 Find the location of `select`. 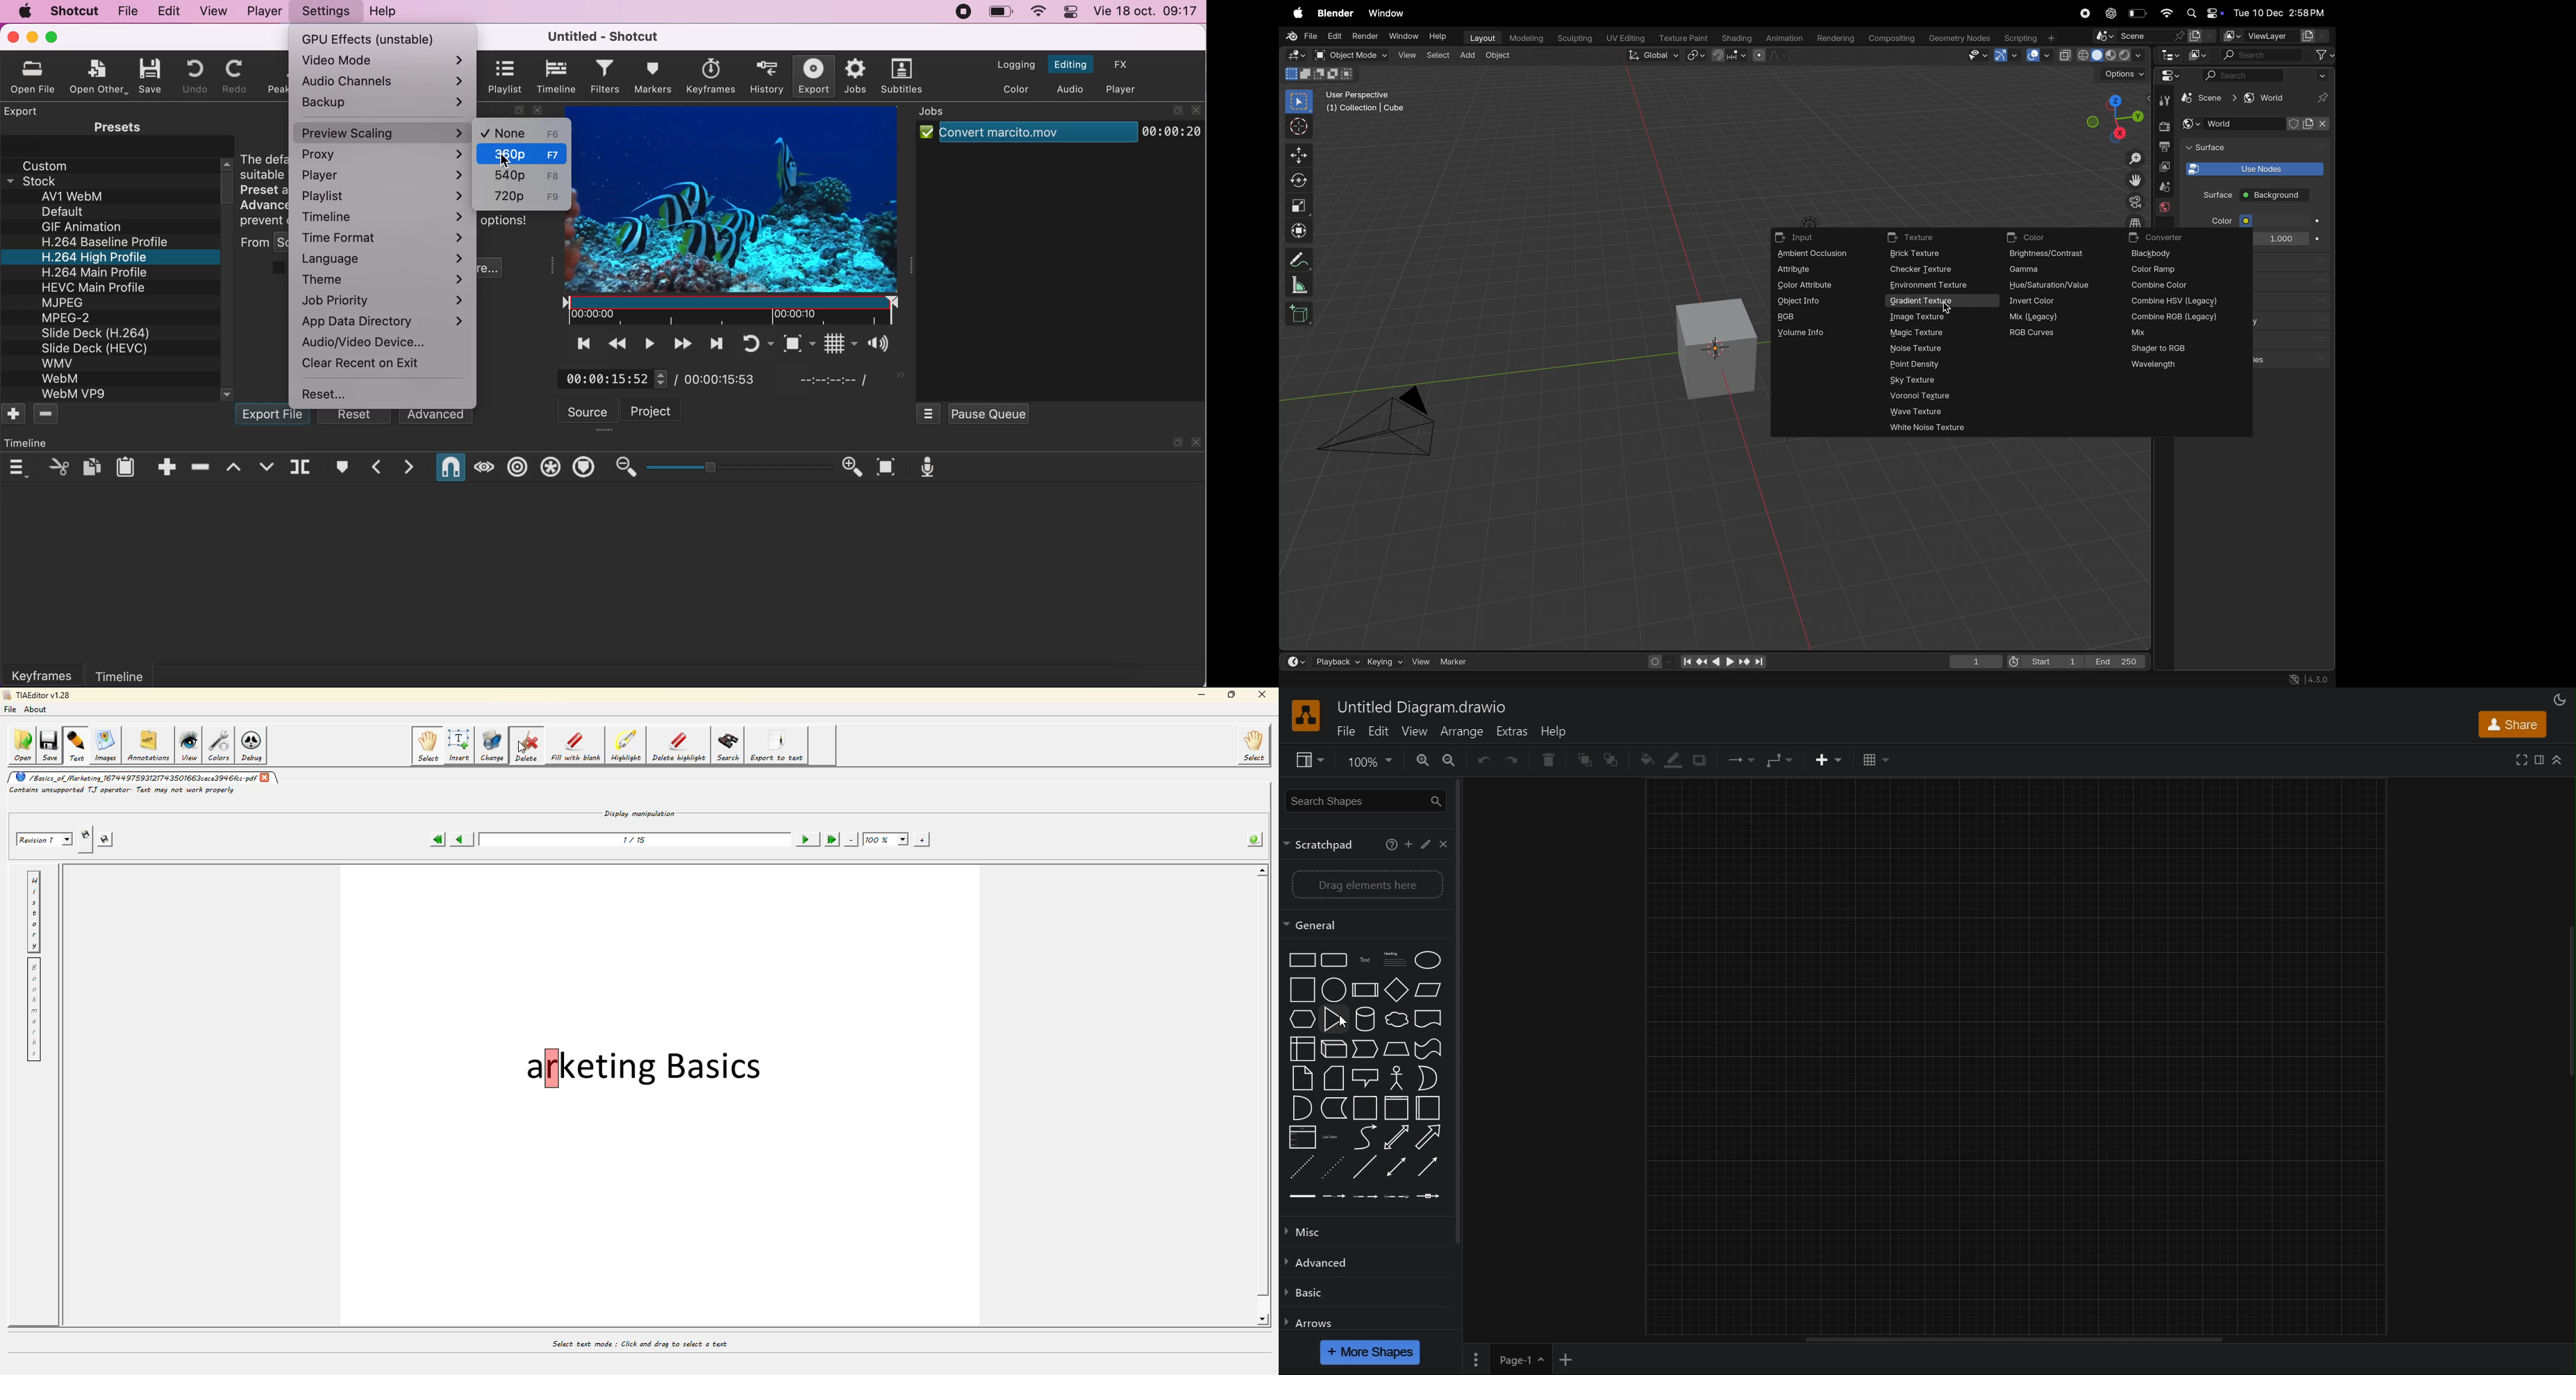

select is located at coordinates (1436, 55).